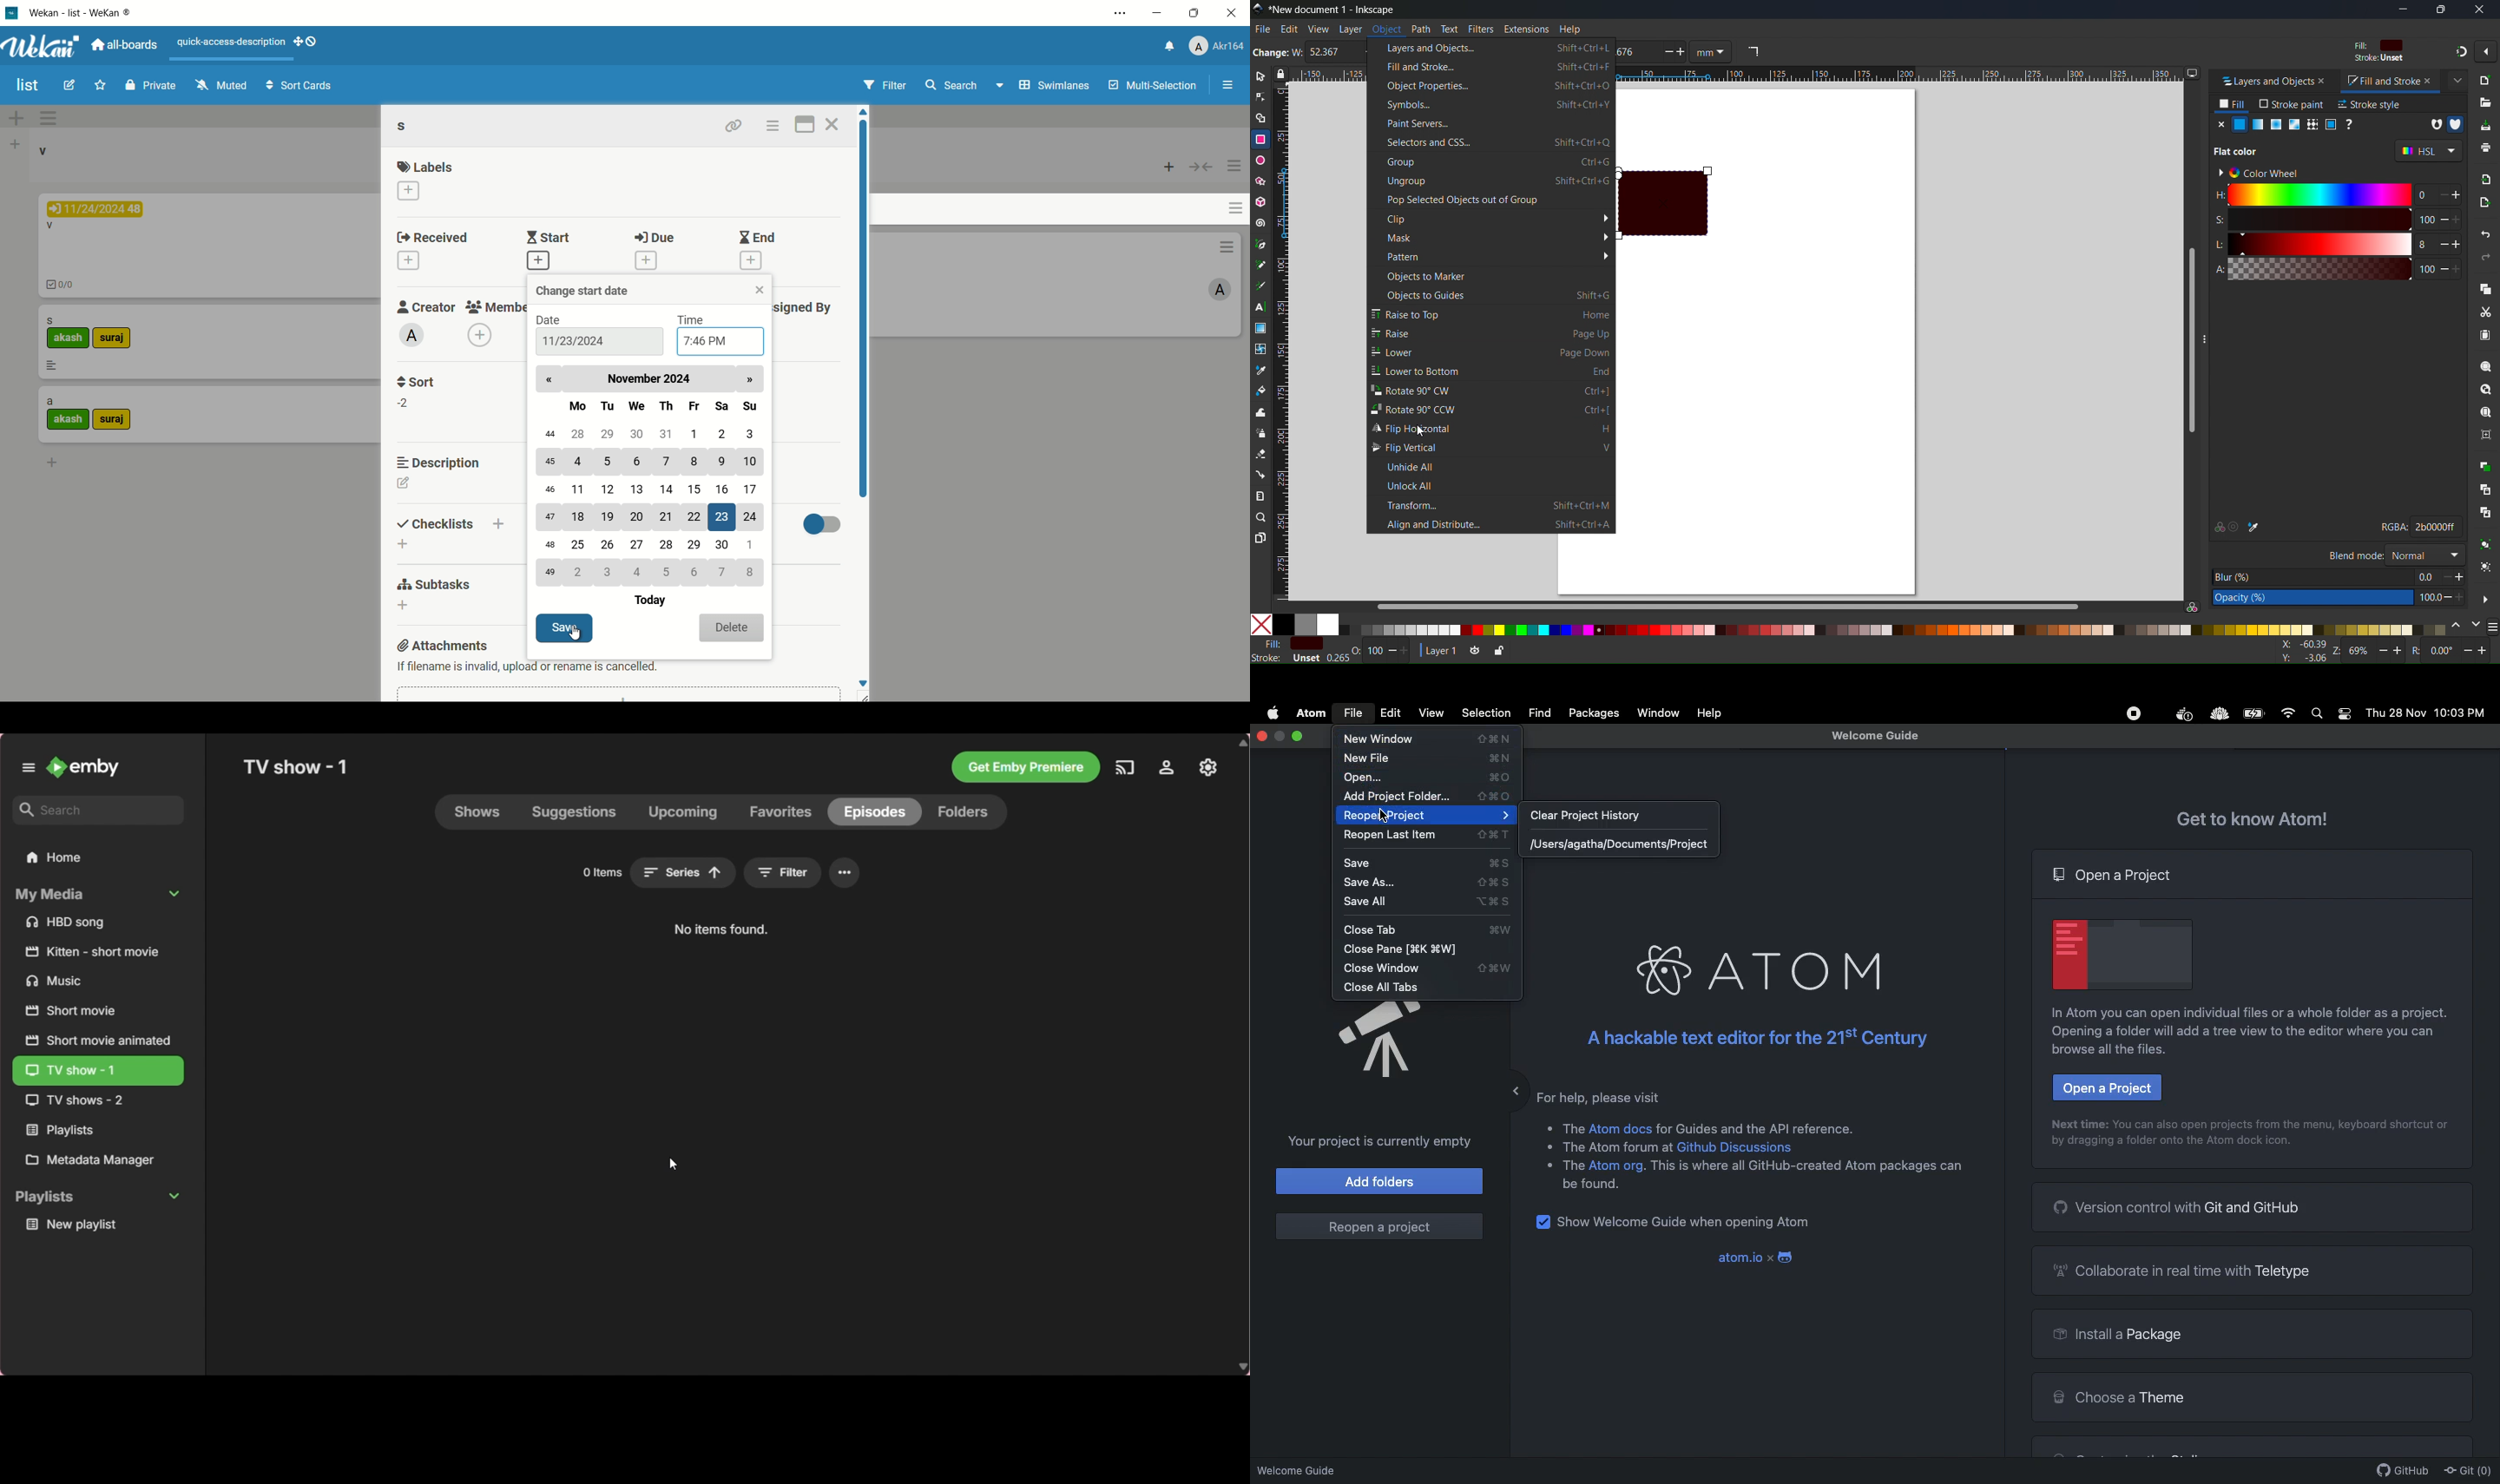  I want to click on Get Emby premiere, so click(1025, 767).